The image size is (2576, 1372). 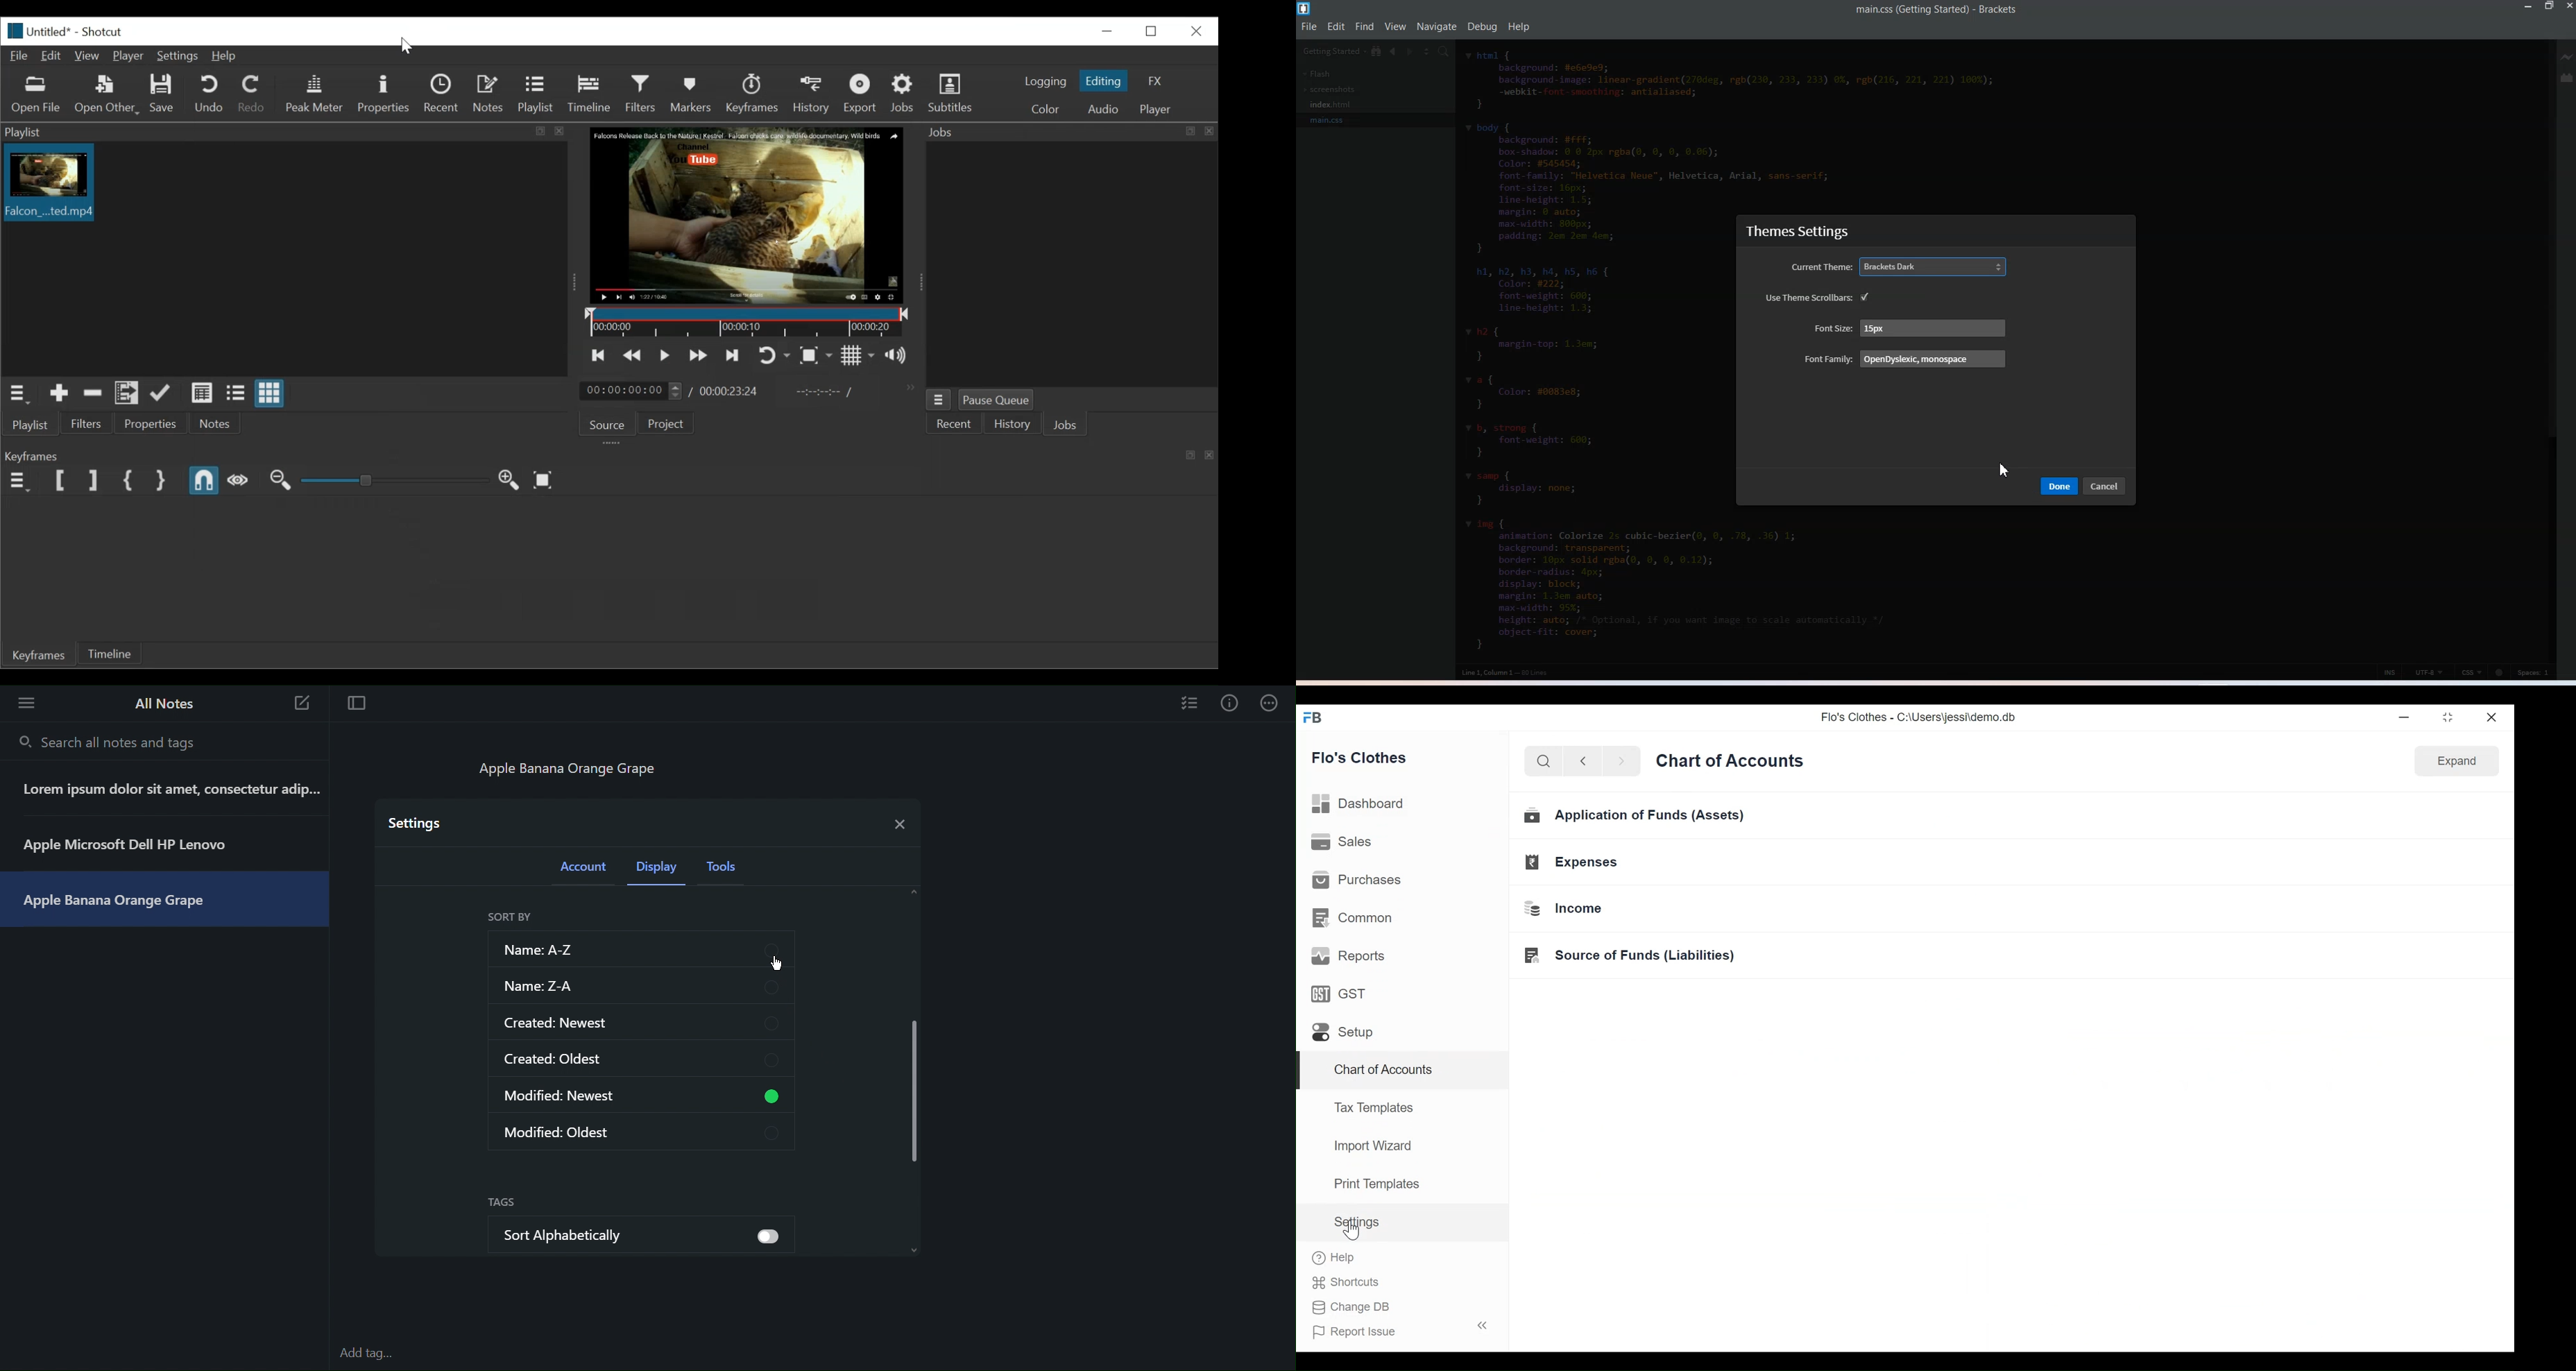 I want to click on Untitled, so click(x=36, y=31).